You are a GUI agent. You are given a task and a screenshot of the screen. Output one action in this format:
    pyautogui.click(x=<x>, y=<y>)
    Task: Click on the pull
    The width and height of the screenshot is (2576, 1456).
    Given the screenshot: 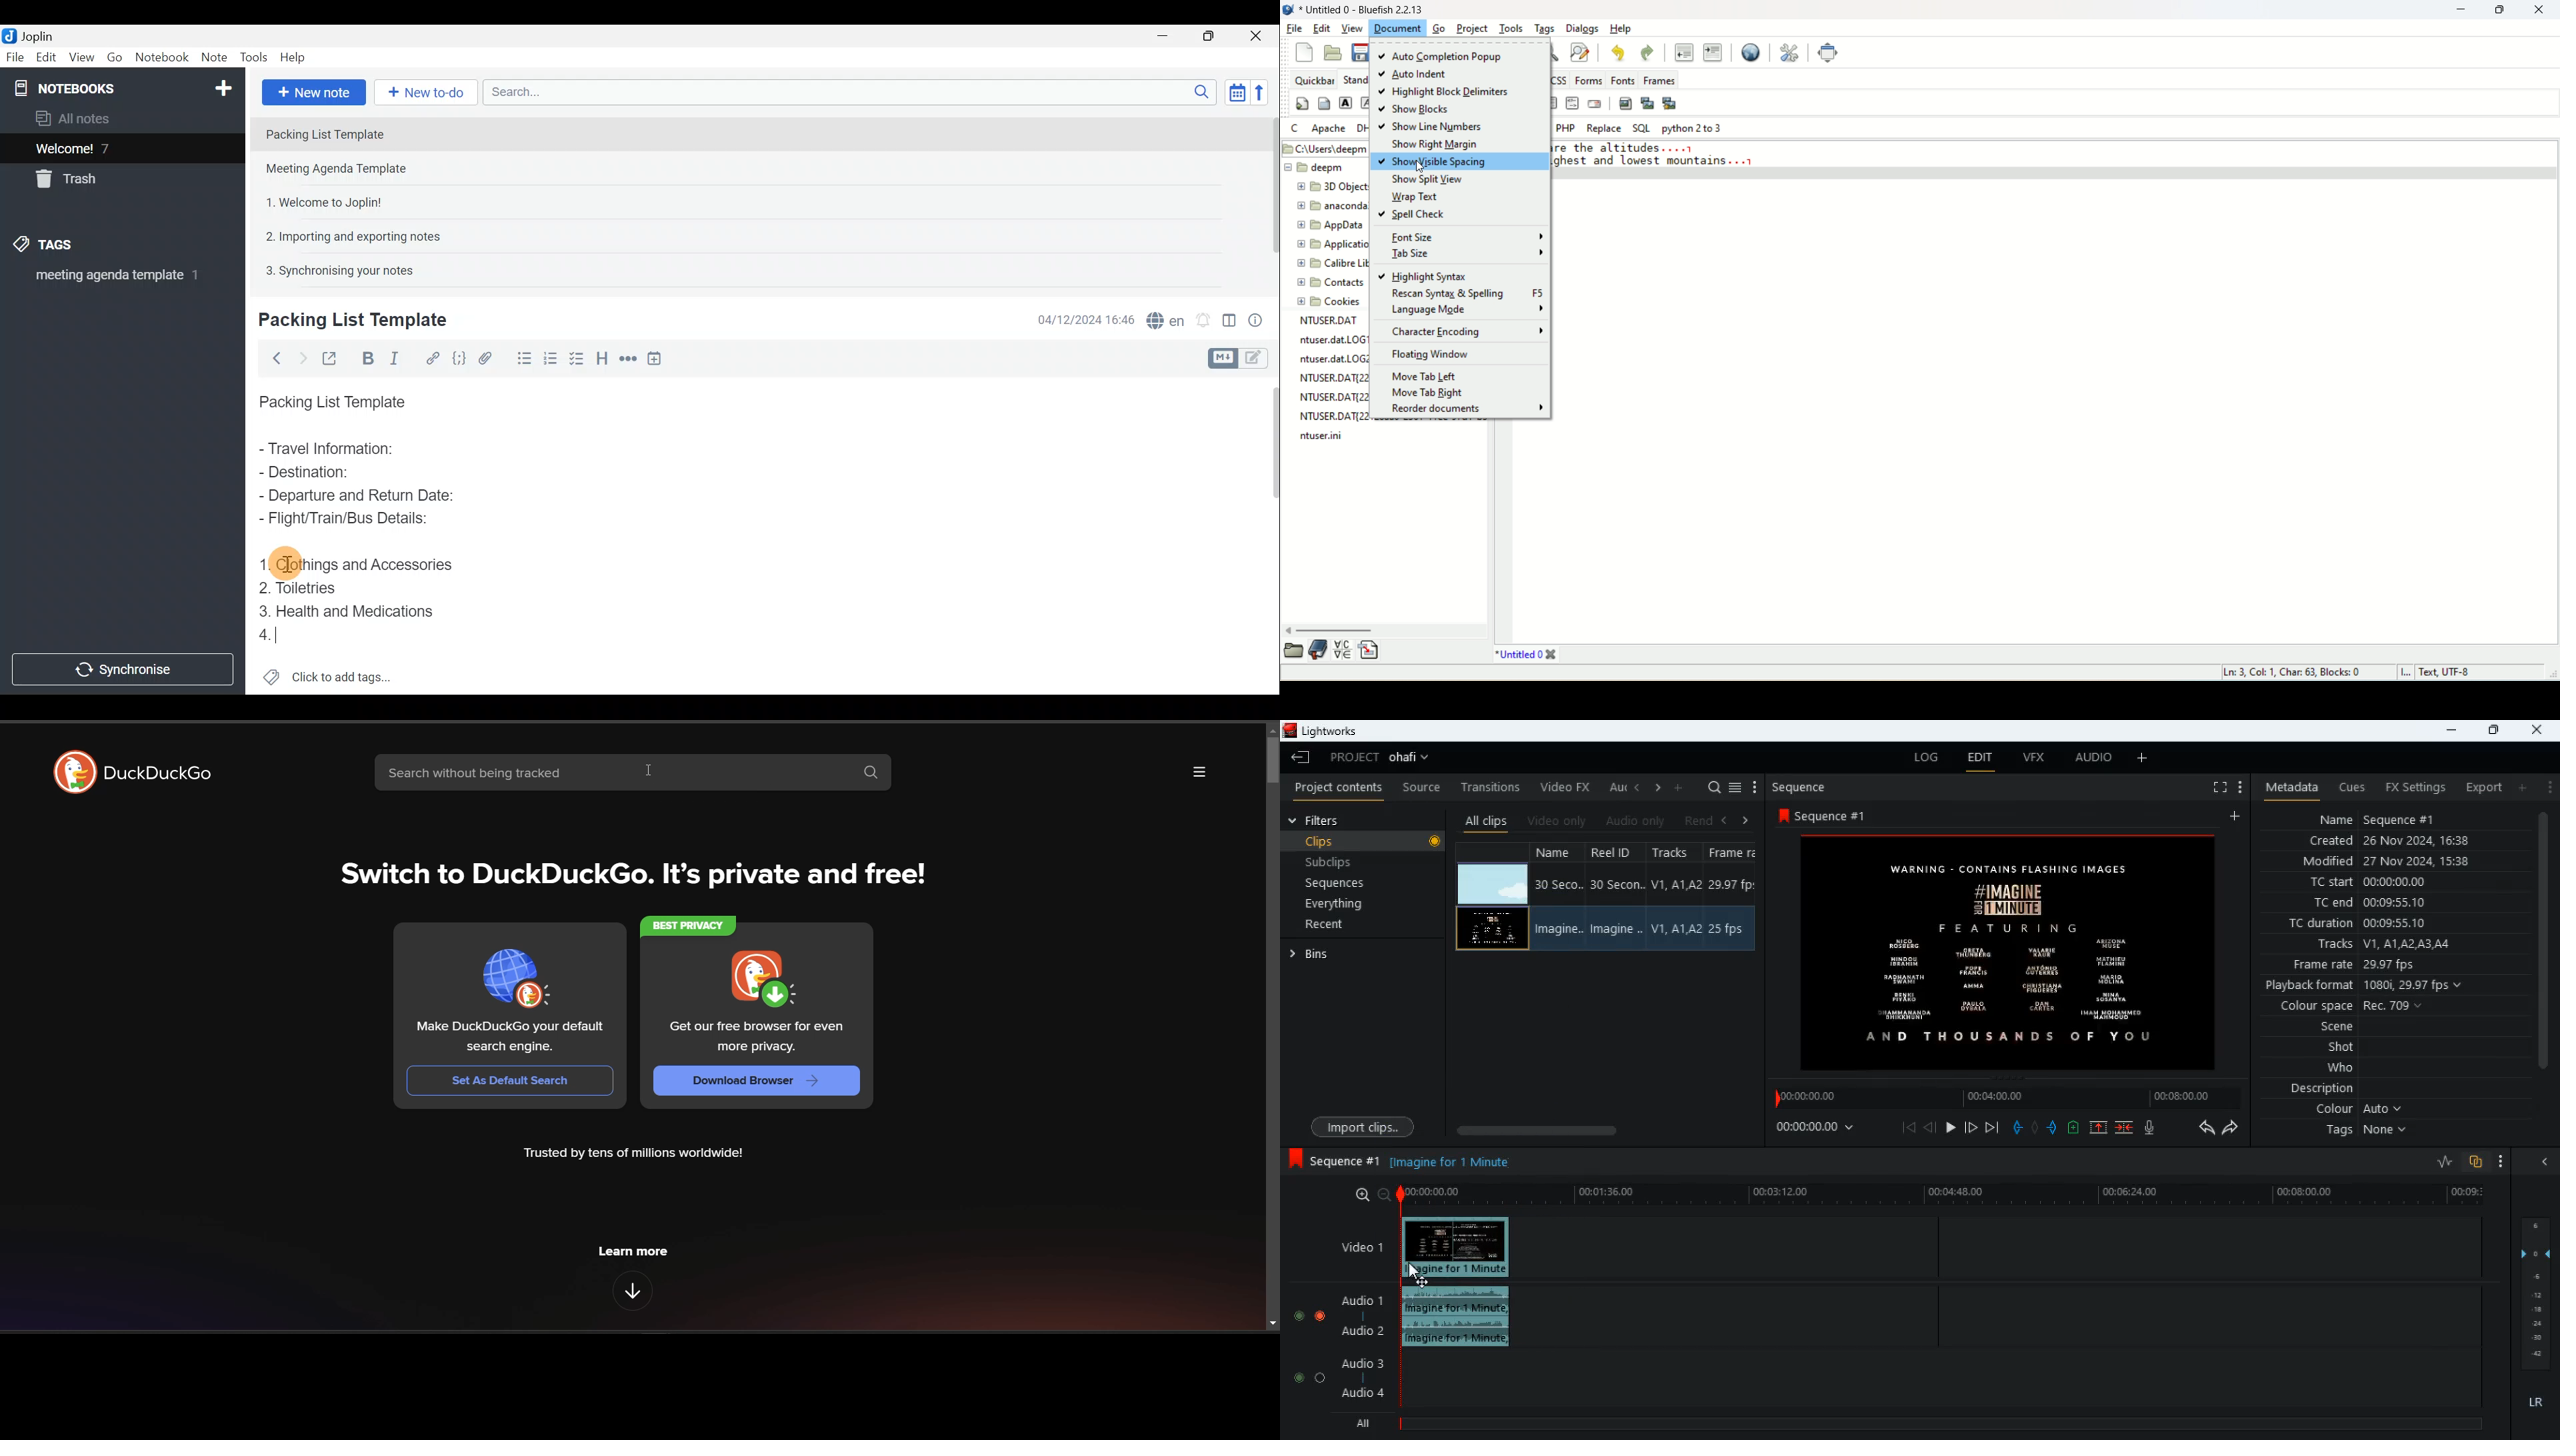 What is the action you would take?
    pyautogui.click(x=2018, y=1127)
    